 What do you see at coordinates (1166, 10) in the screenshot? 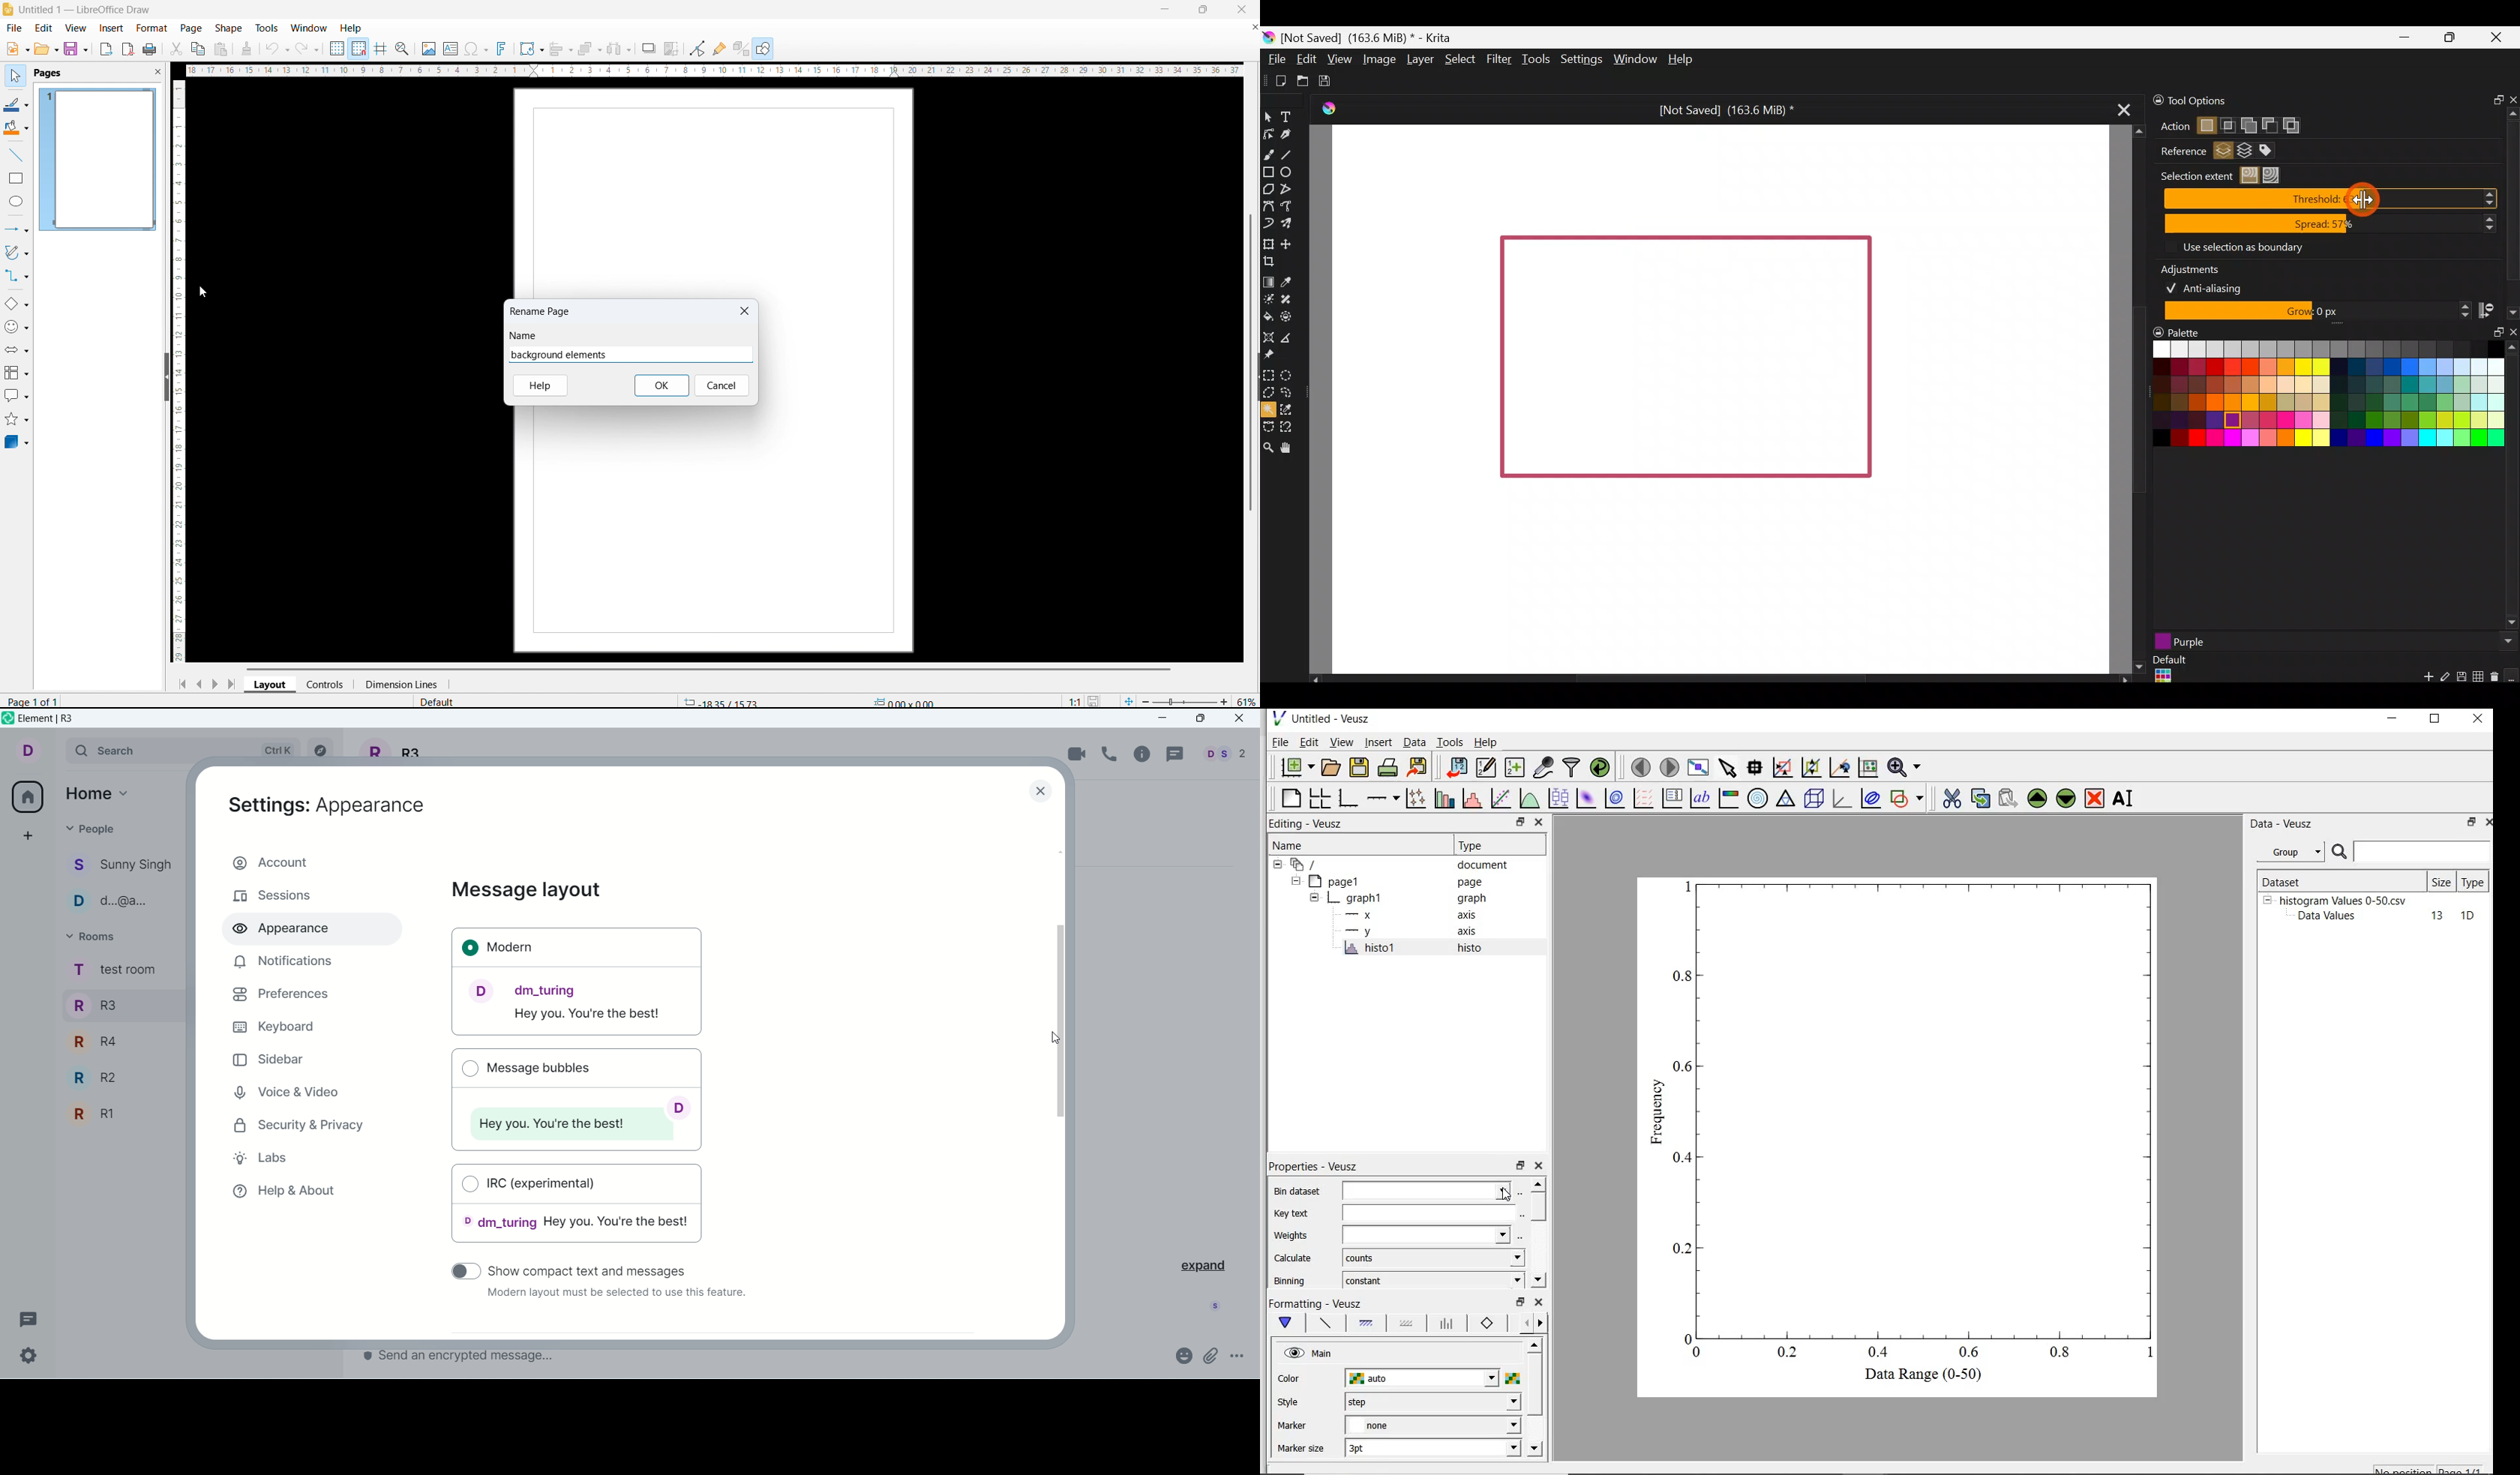
I see `minimize` at bounding box center [1166, 10].